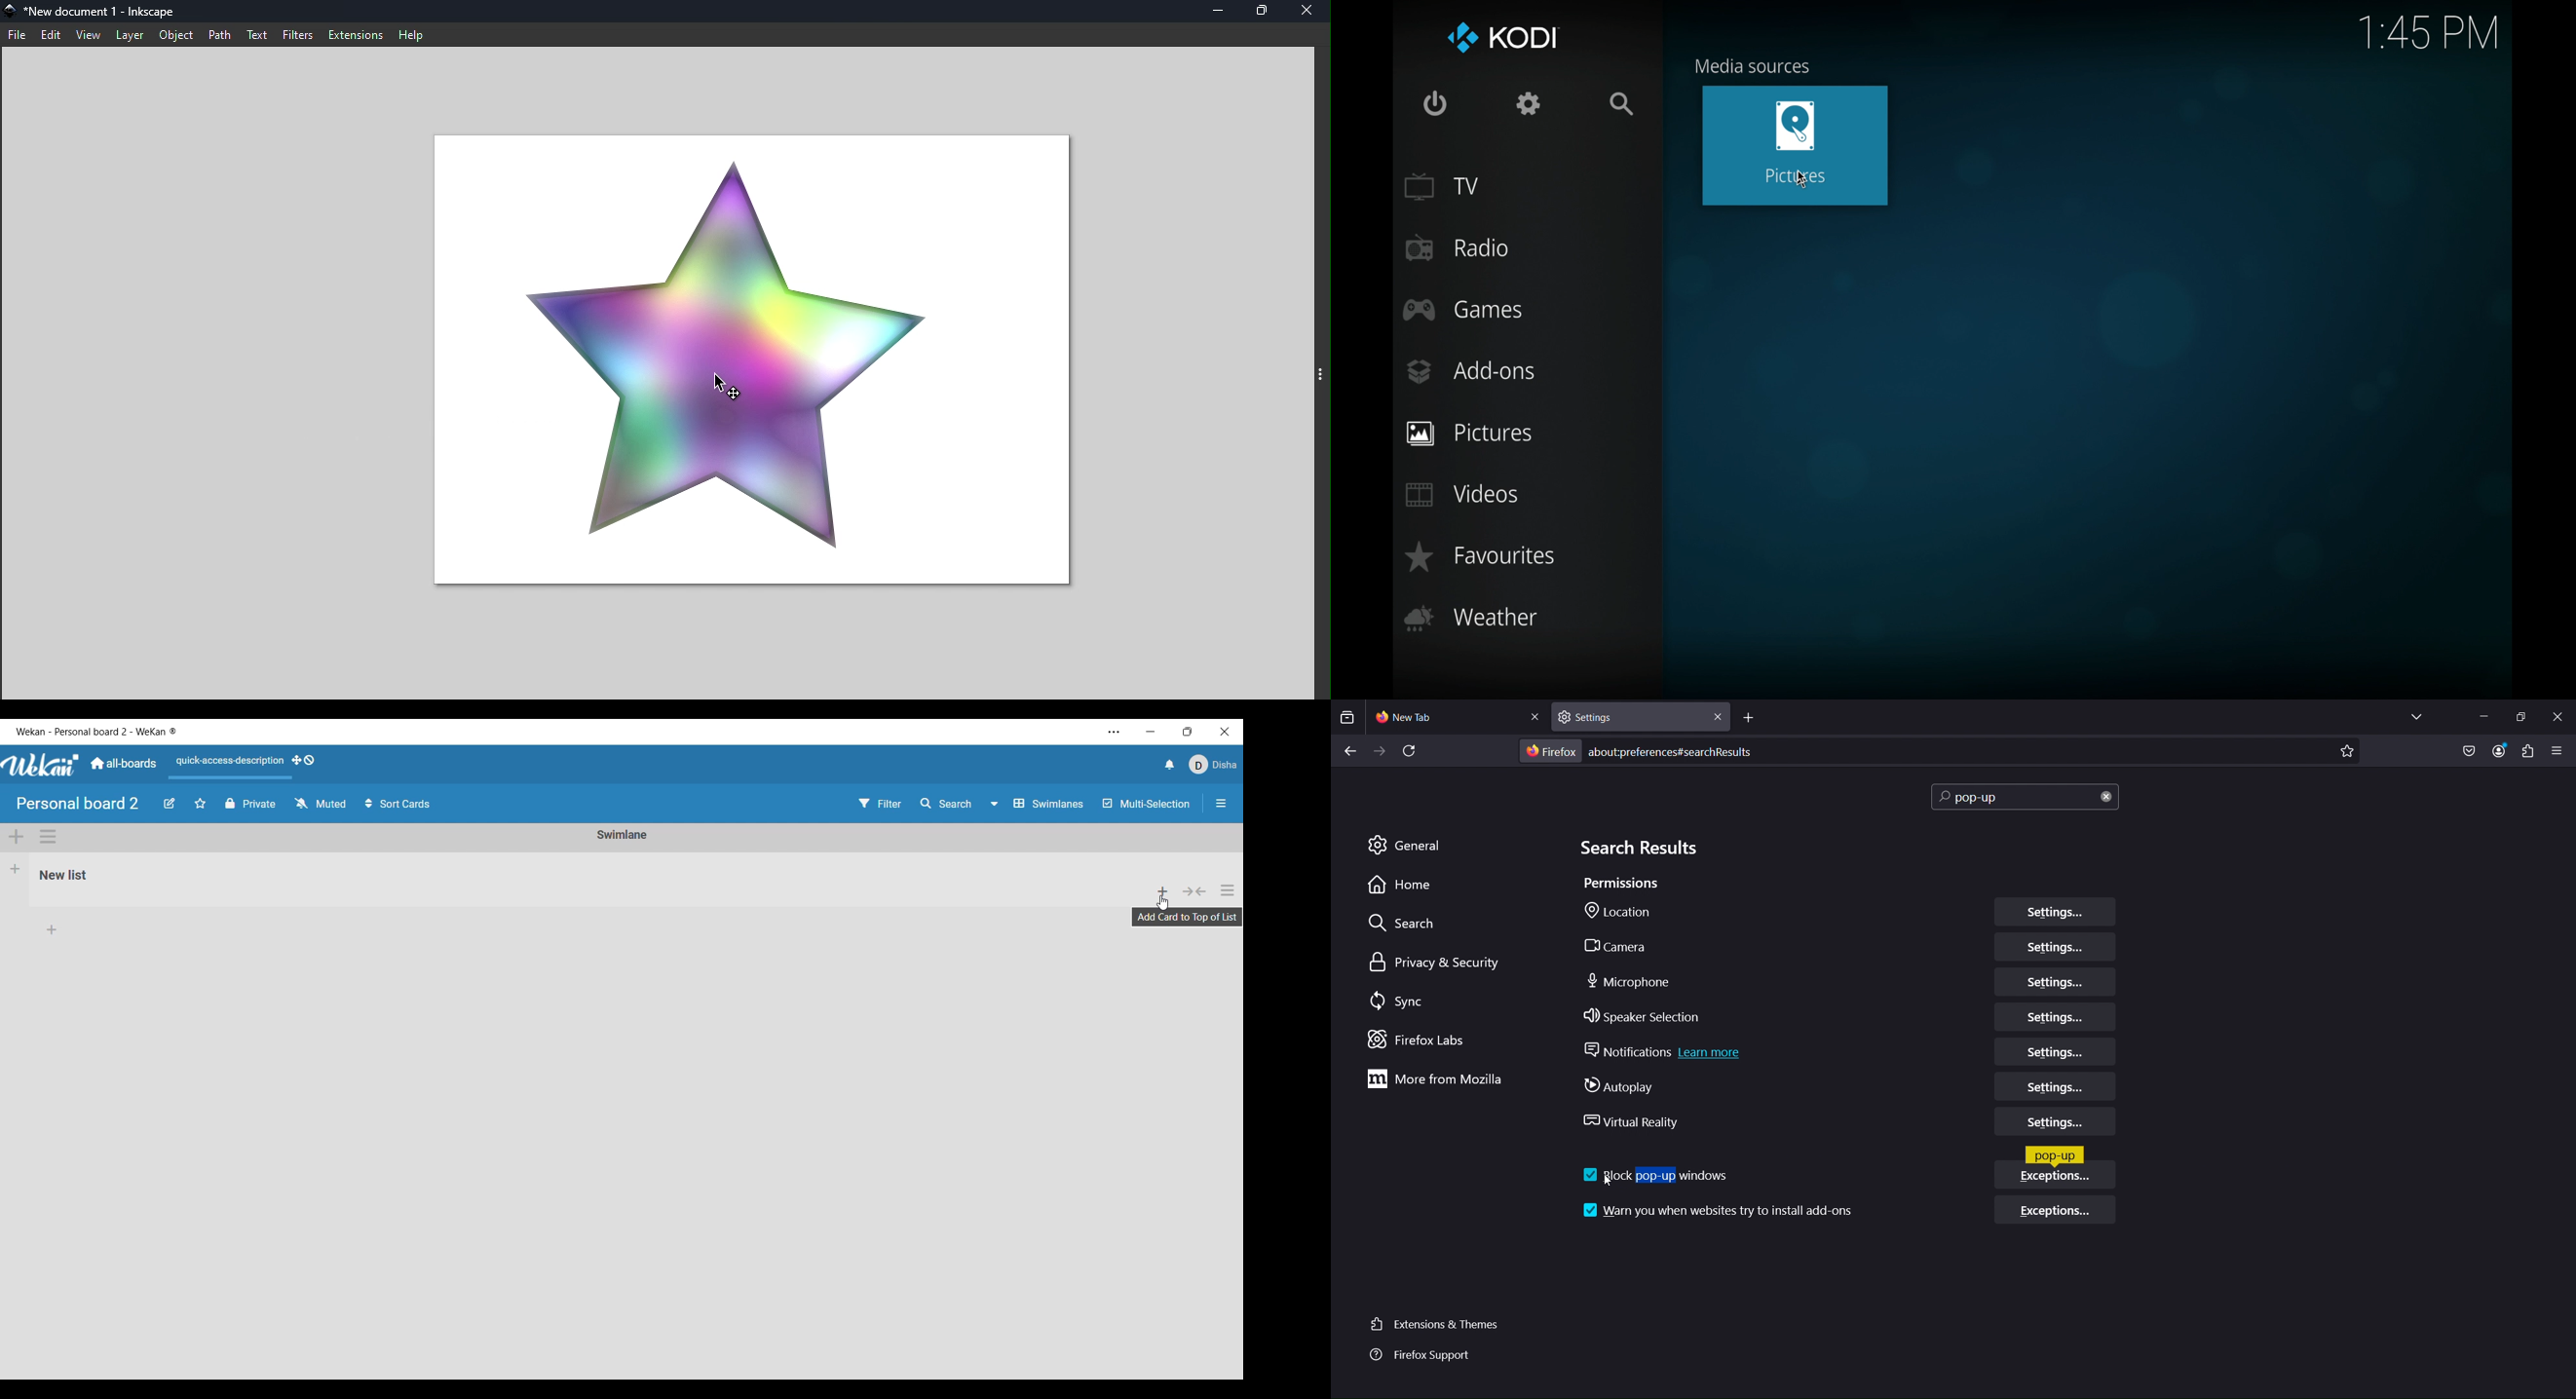 The image size is (2576, 1400). Describe the element at coordinates (881, 803) in the screenshot. I see `Filter` at that location.